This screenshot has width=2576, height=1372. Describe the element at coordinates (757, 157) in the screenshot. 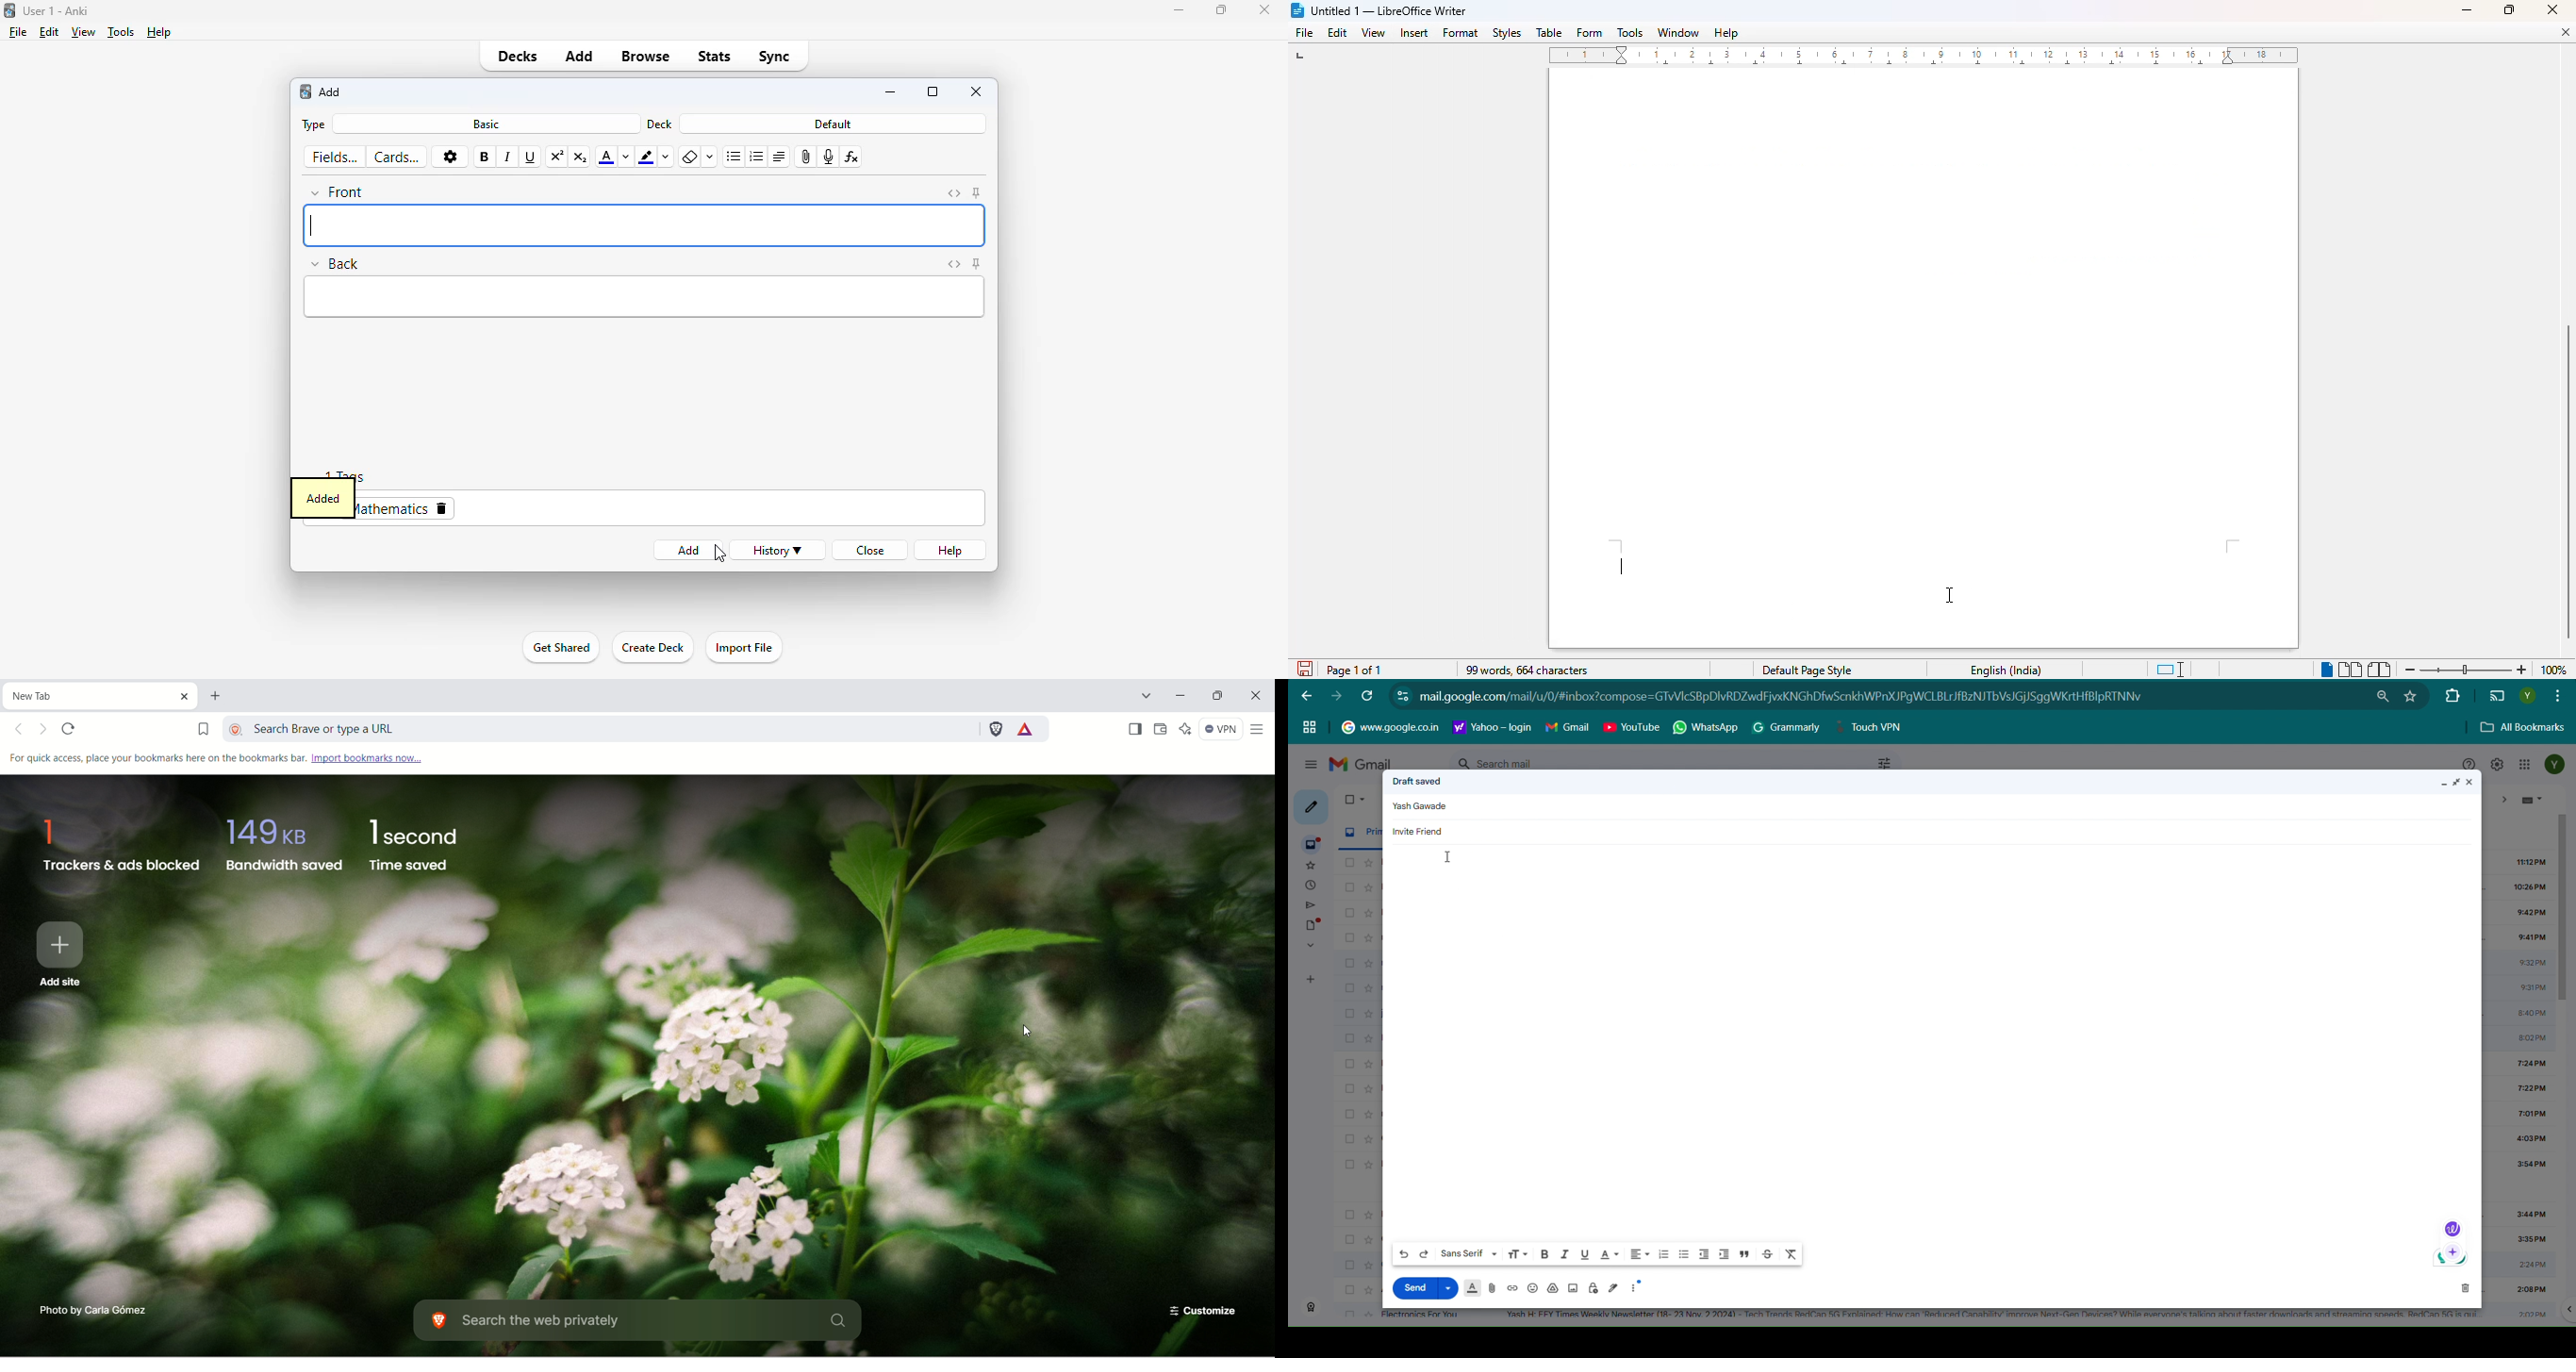

I see `ordered list` at that location.